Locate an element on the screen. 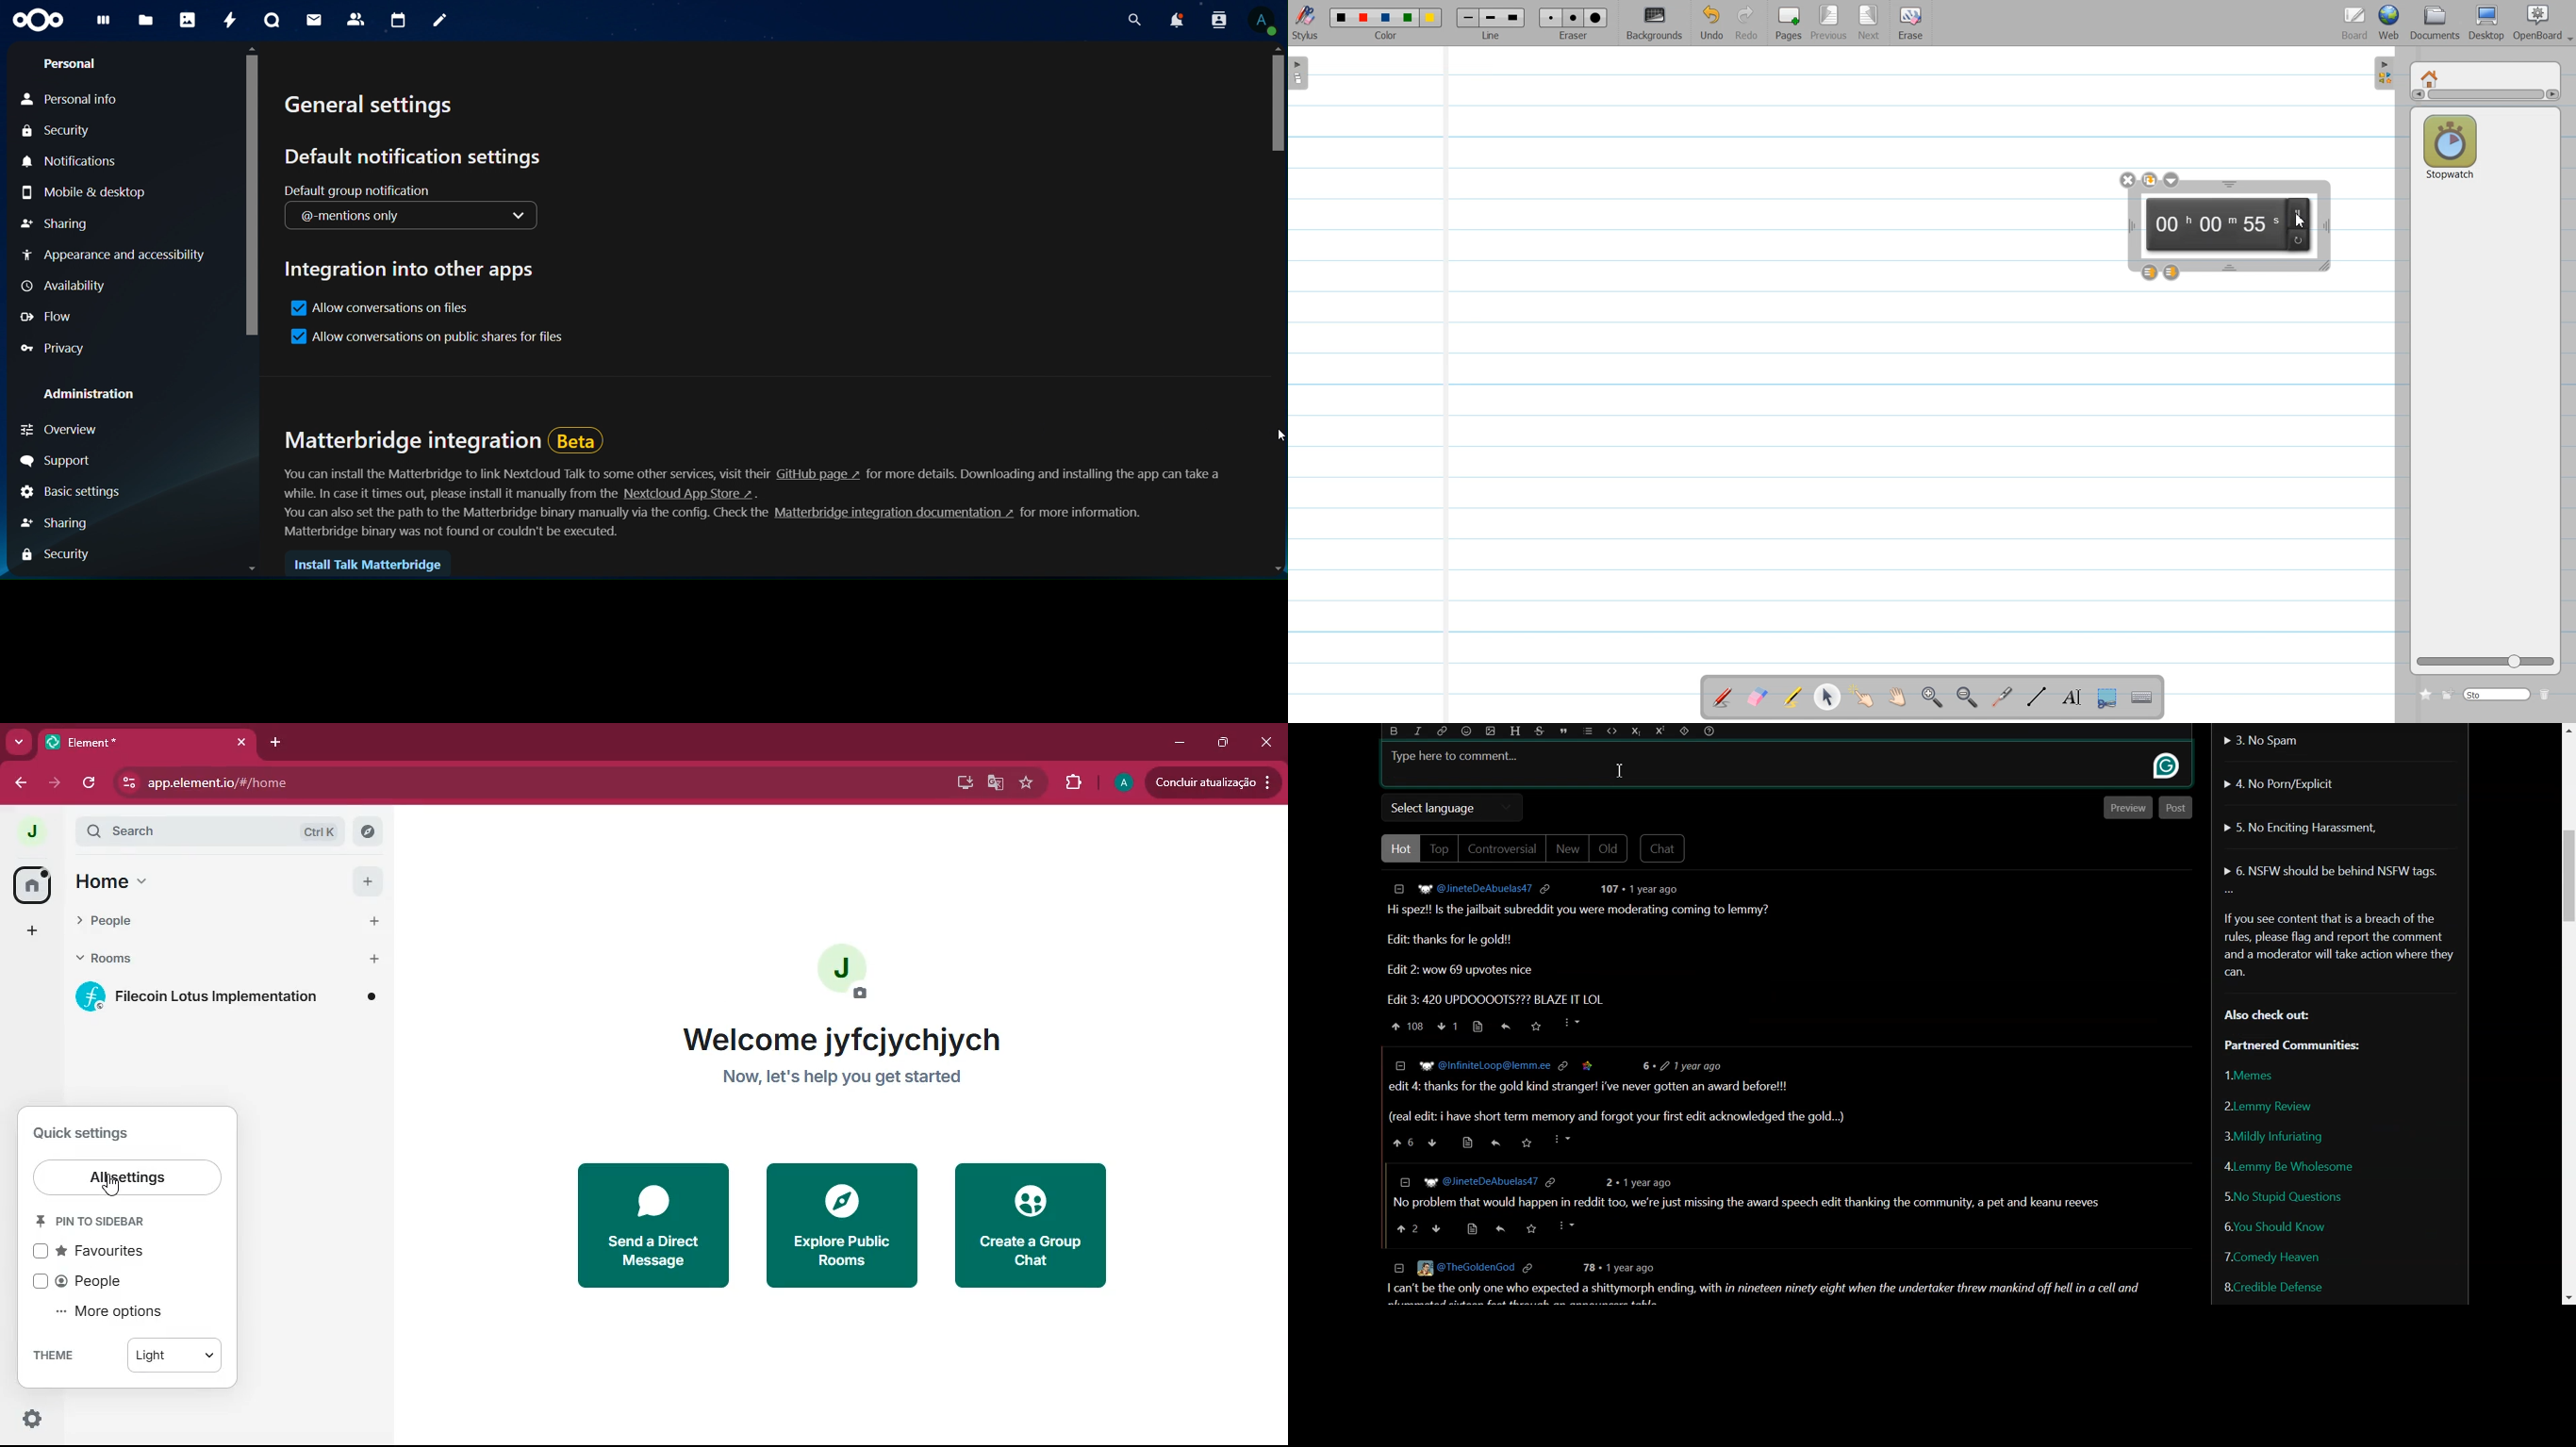 The height and width of the screenshot is (1456, 2576). Zoom in is located at coordinates (1933, 698).